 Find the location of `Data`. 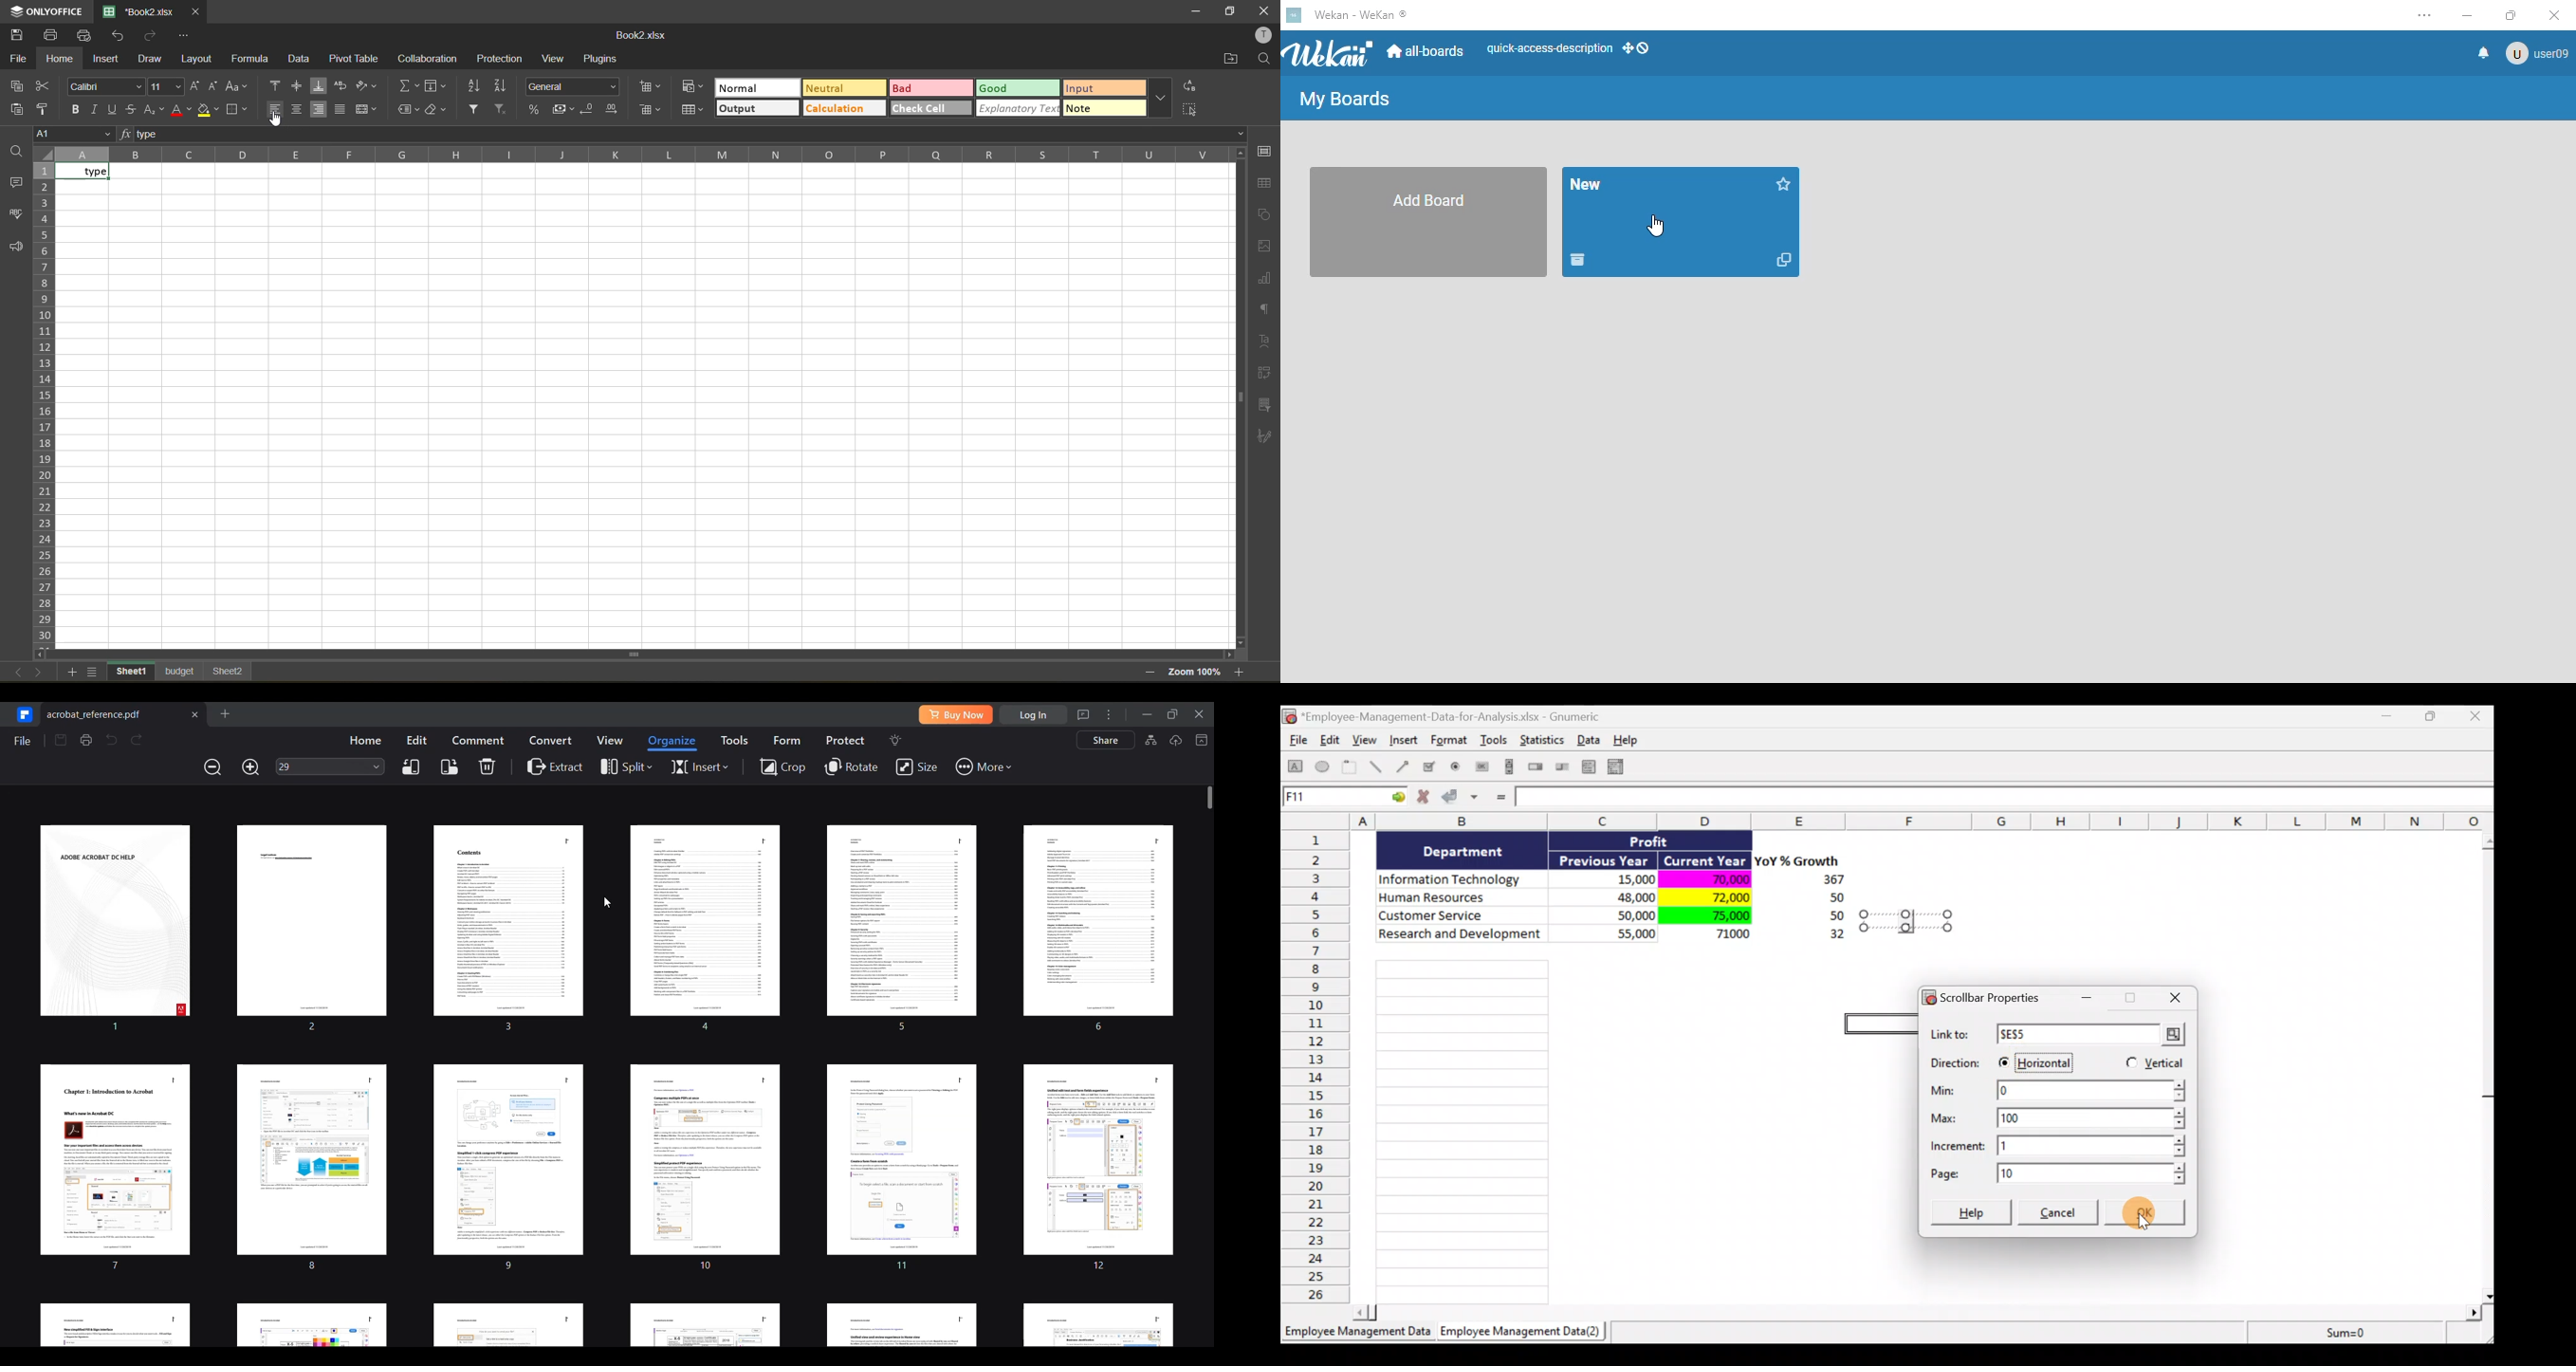

Data is located at coordinates (1612, 897).